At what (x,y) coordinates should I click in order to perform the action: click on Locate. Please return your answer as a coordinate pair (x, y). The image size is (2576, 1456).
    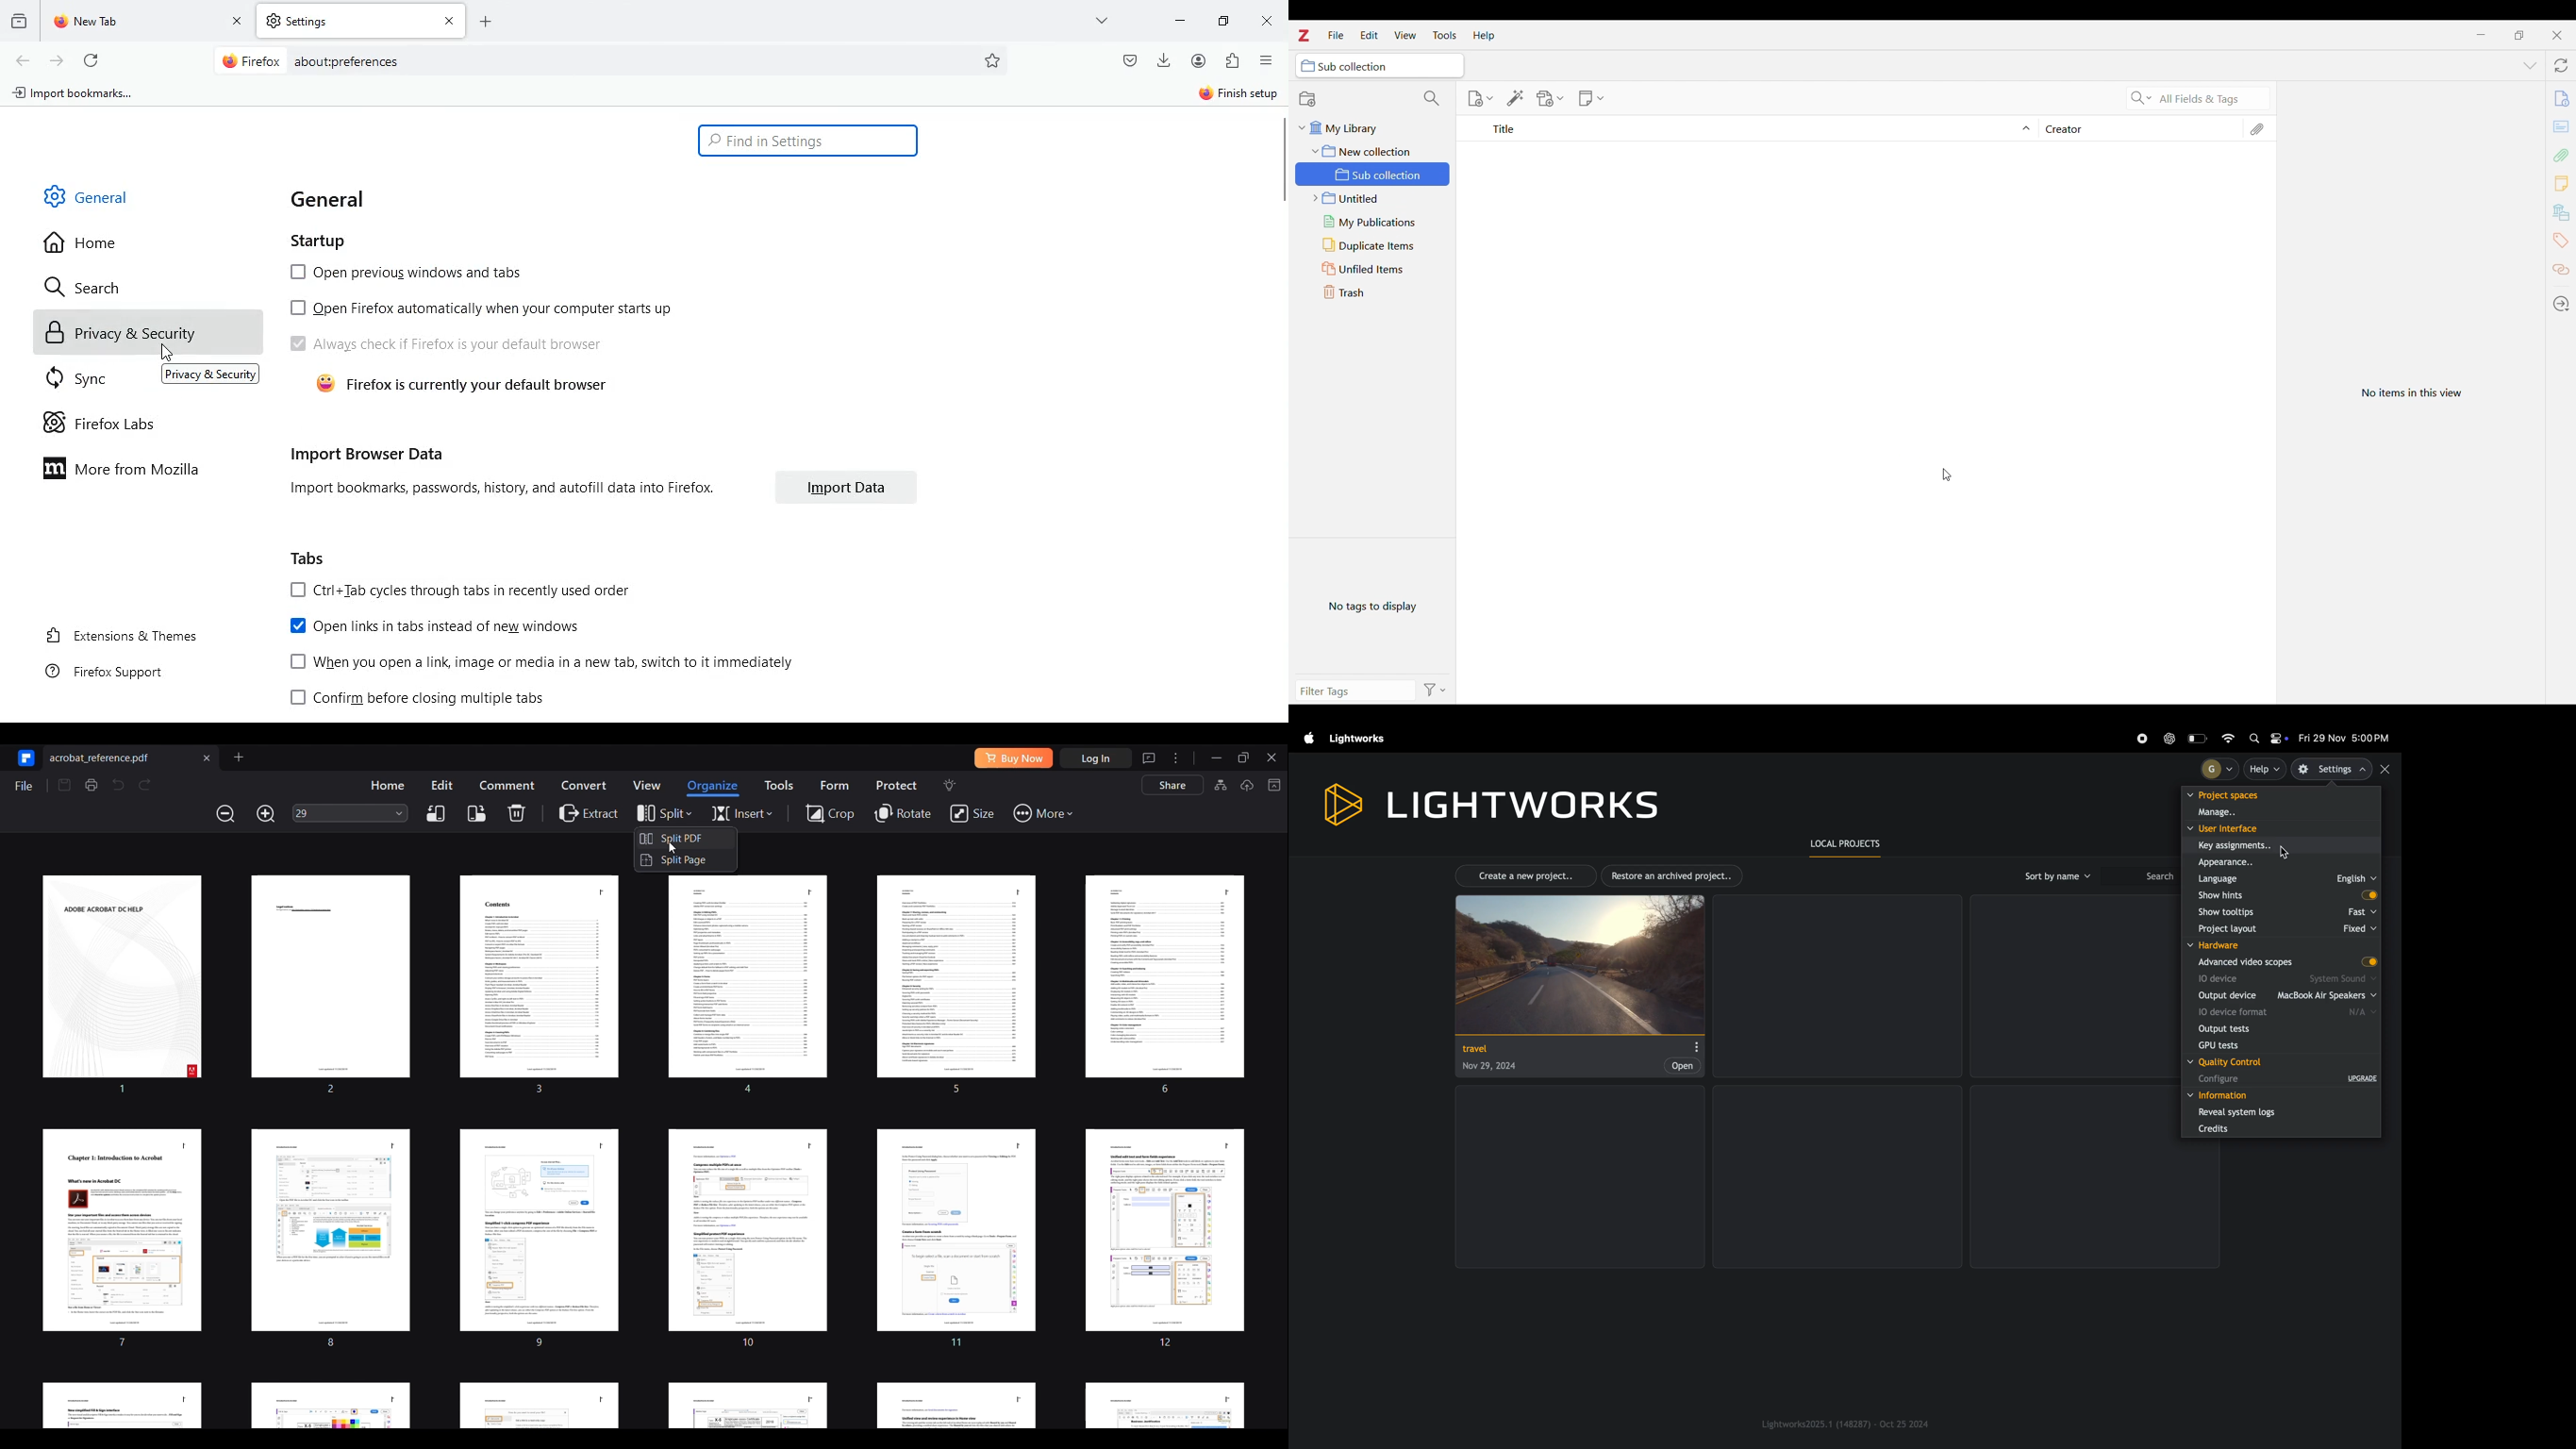
    Looking at the image, I should click on (2562, 304).